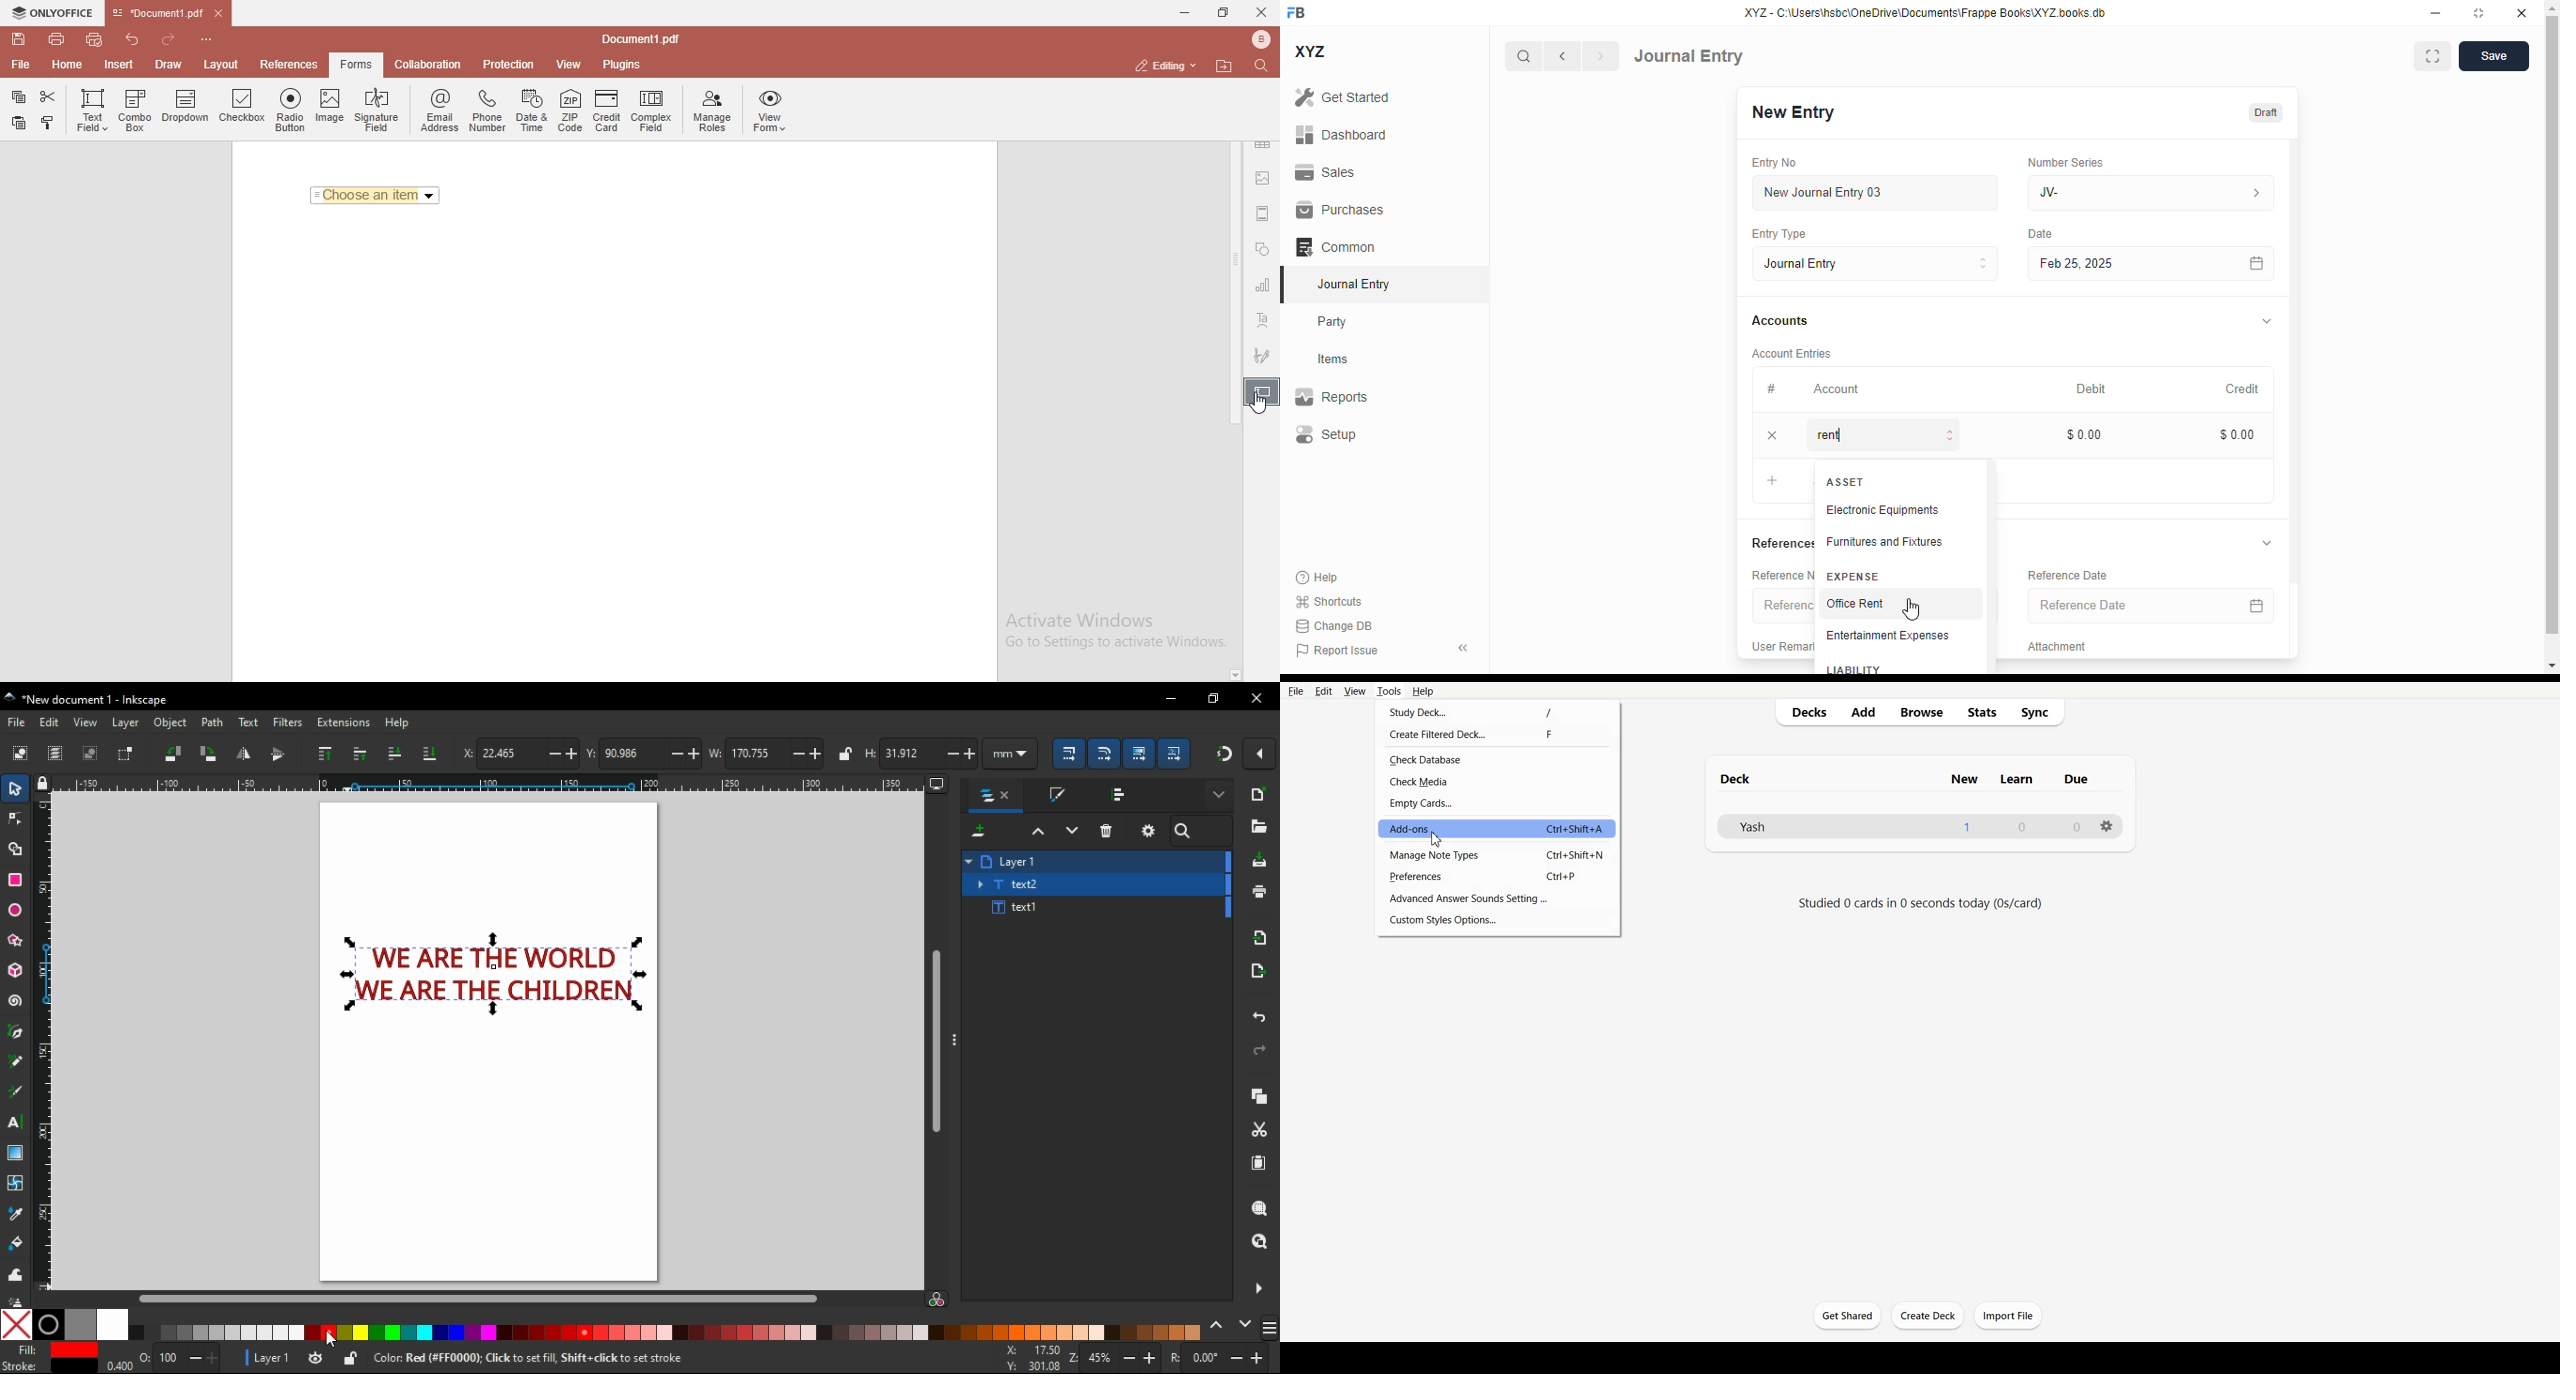 The image size is (2576, 1400). Describe the element at coordinates (2296, 397) in the screenshot. I see `scroll bar` at that location.